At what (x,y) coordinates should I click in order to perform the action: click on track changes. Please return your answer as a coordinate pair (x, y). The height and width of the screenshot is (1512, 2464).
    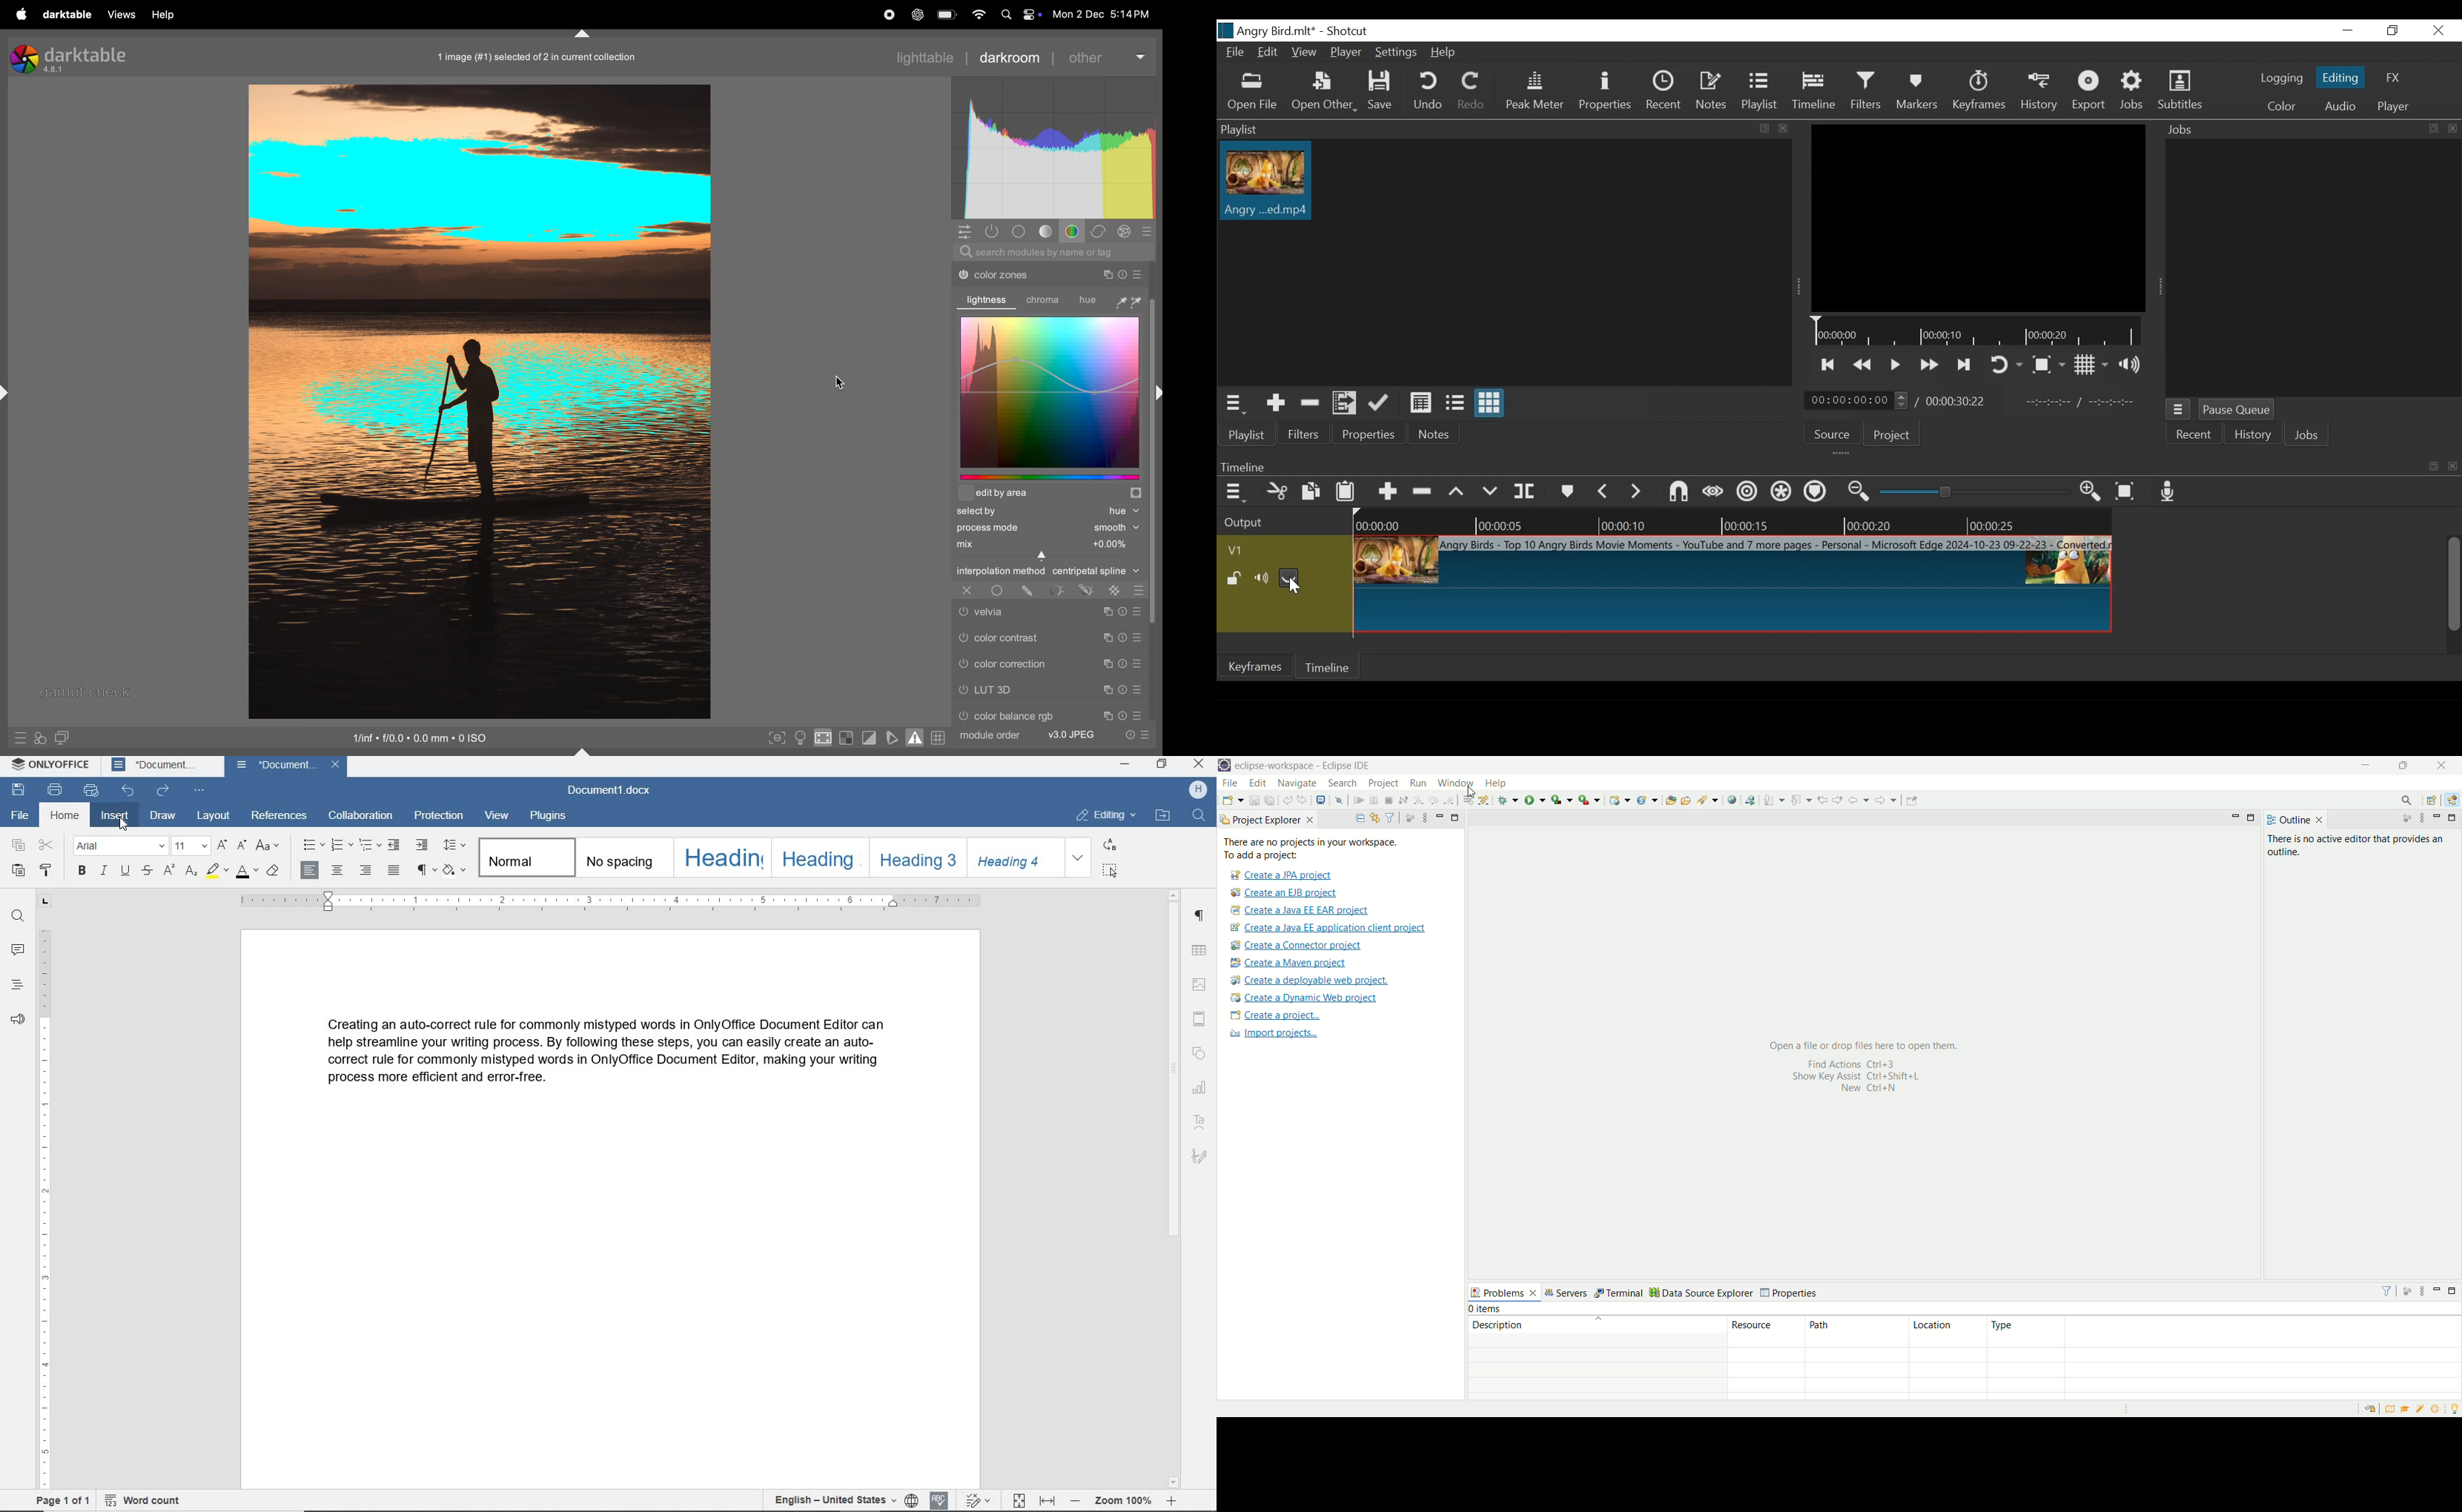
    Looking at the image, I should click on (977, 1501).